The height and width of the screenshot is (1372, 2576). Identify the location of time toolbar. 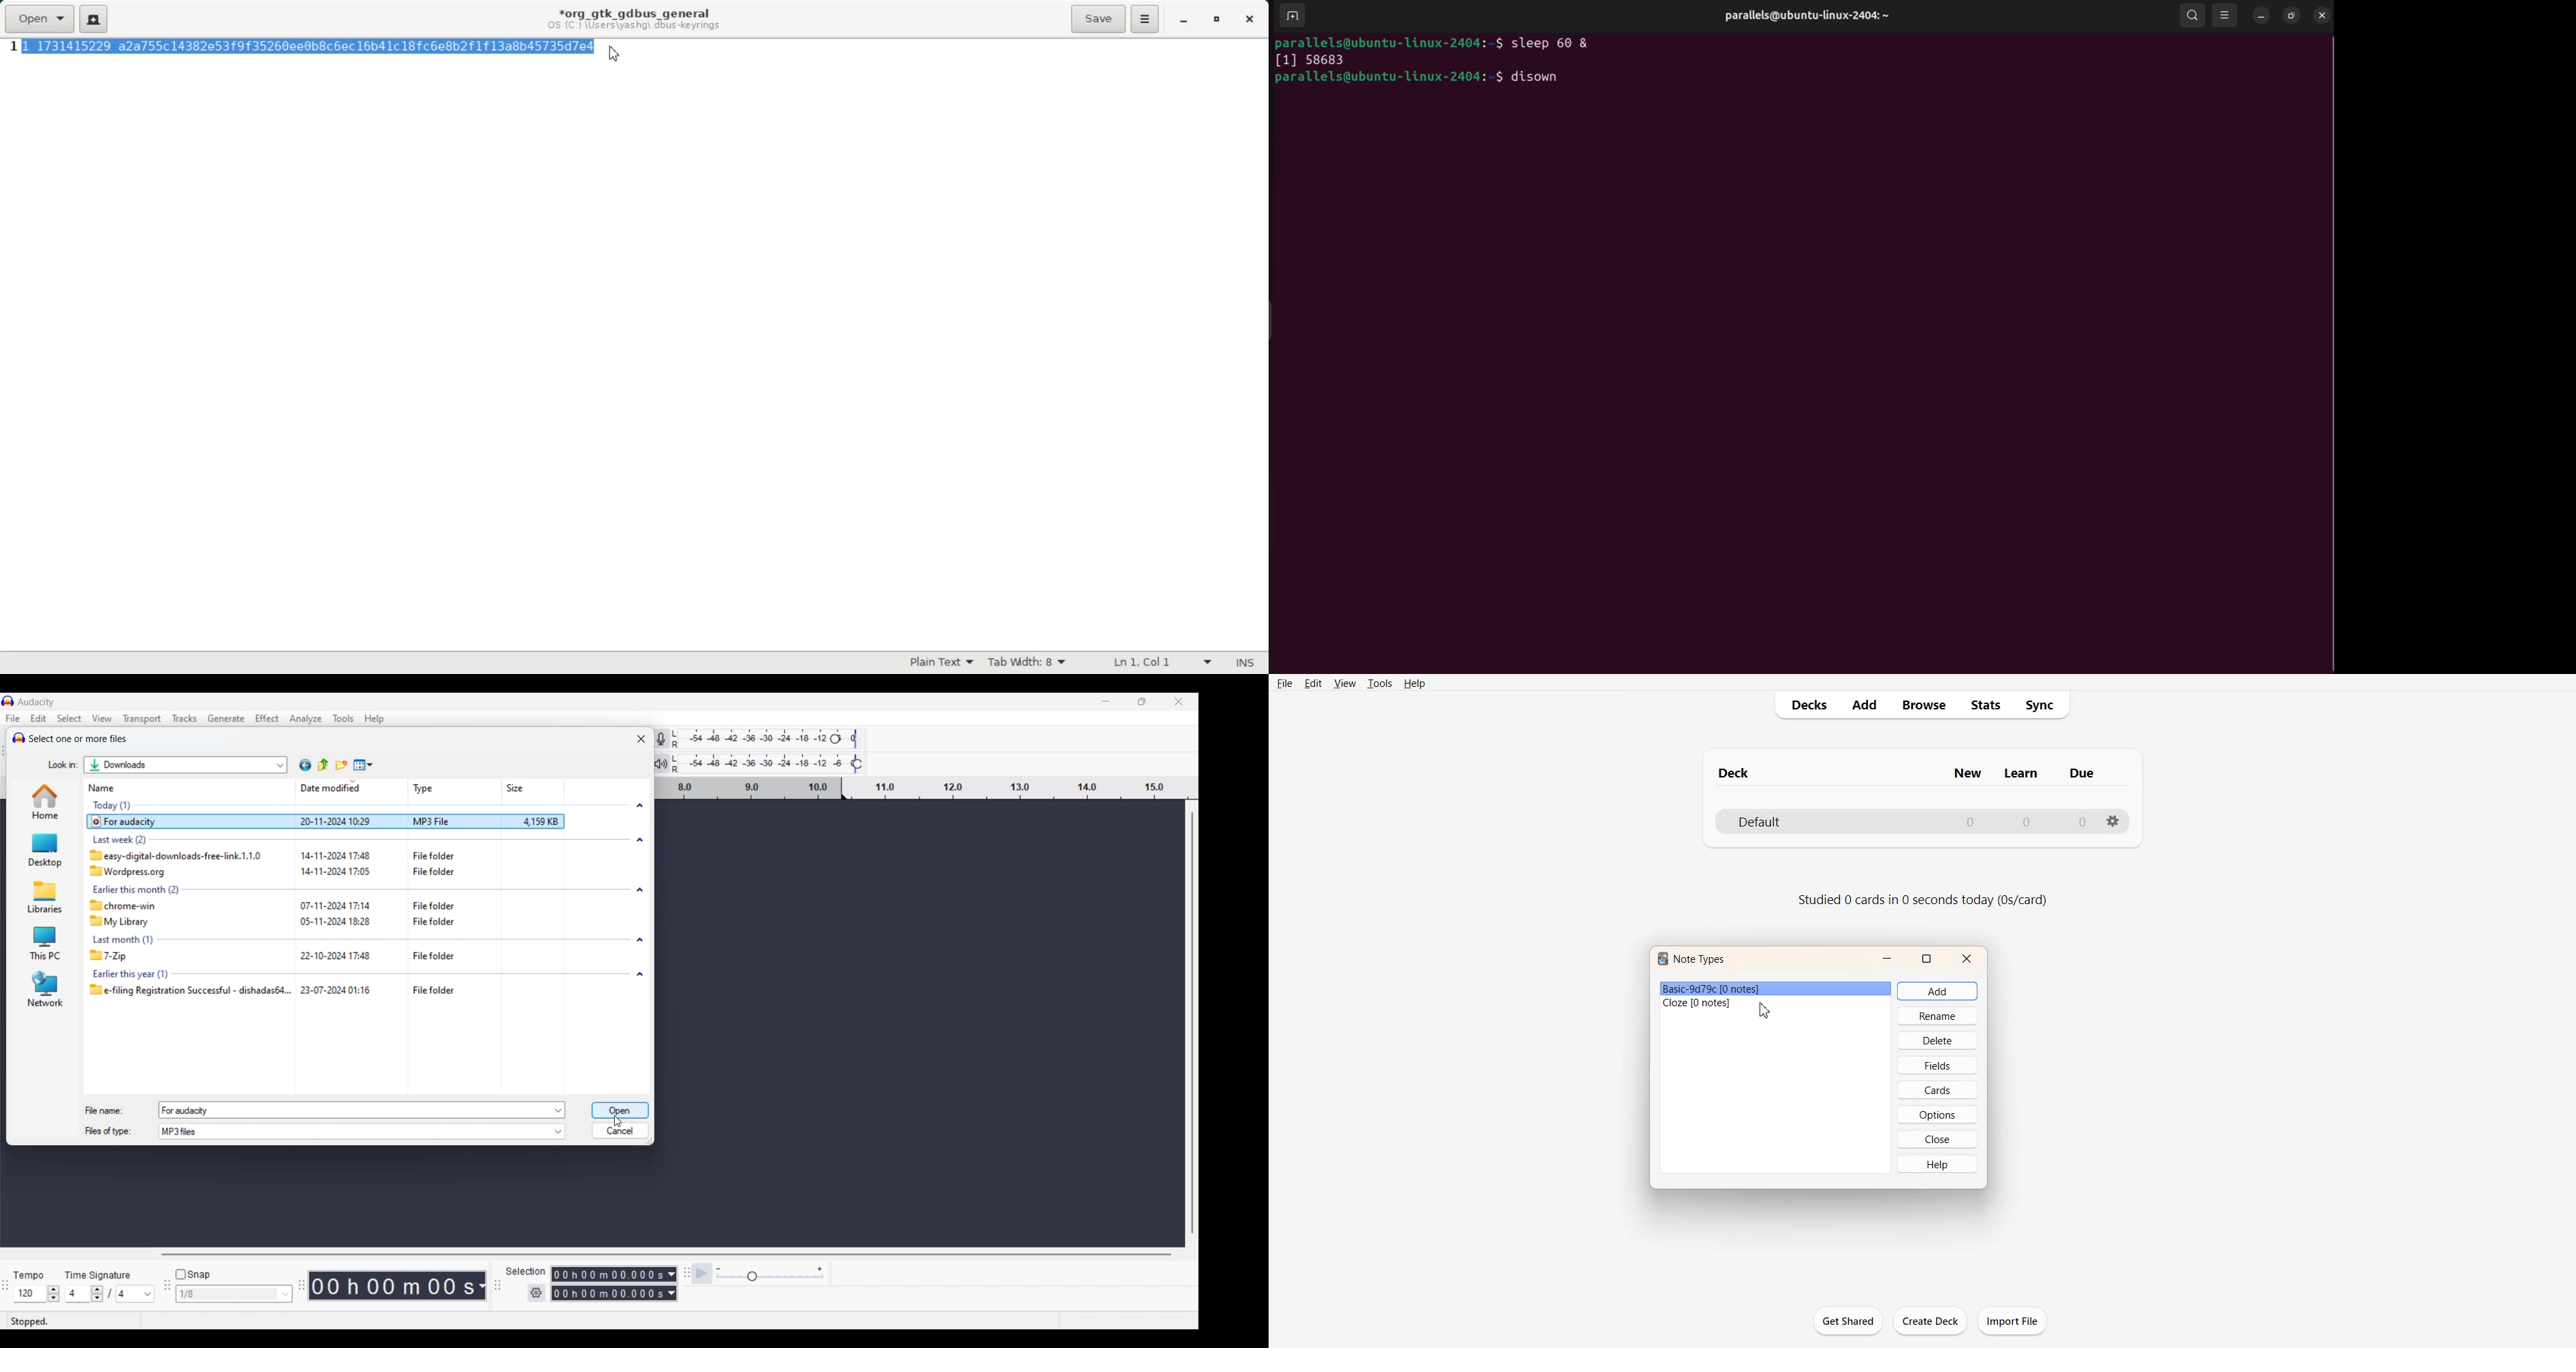
(303, 1289).